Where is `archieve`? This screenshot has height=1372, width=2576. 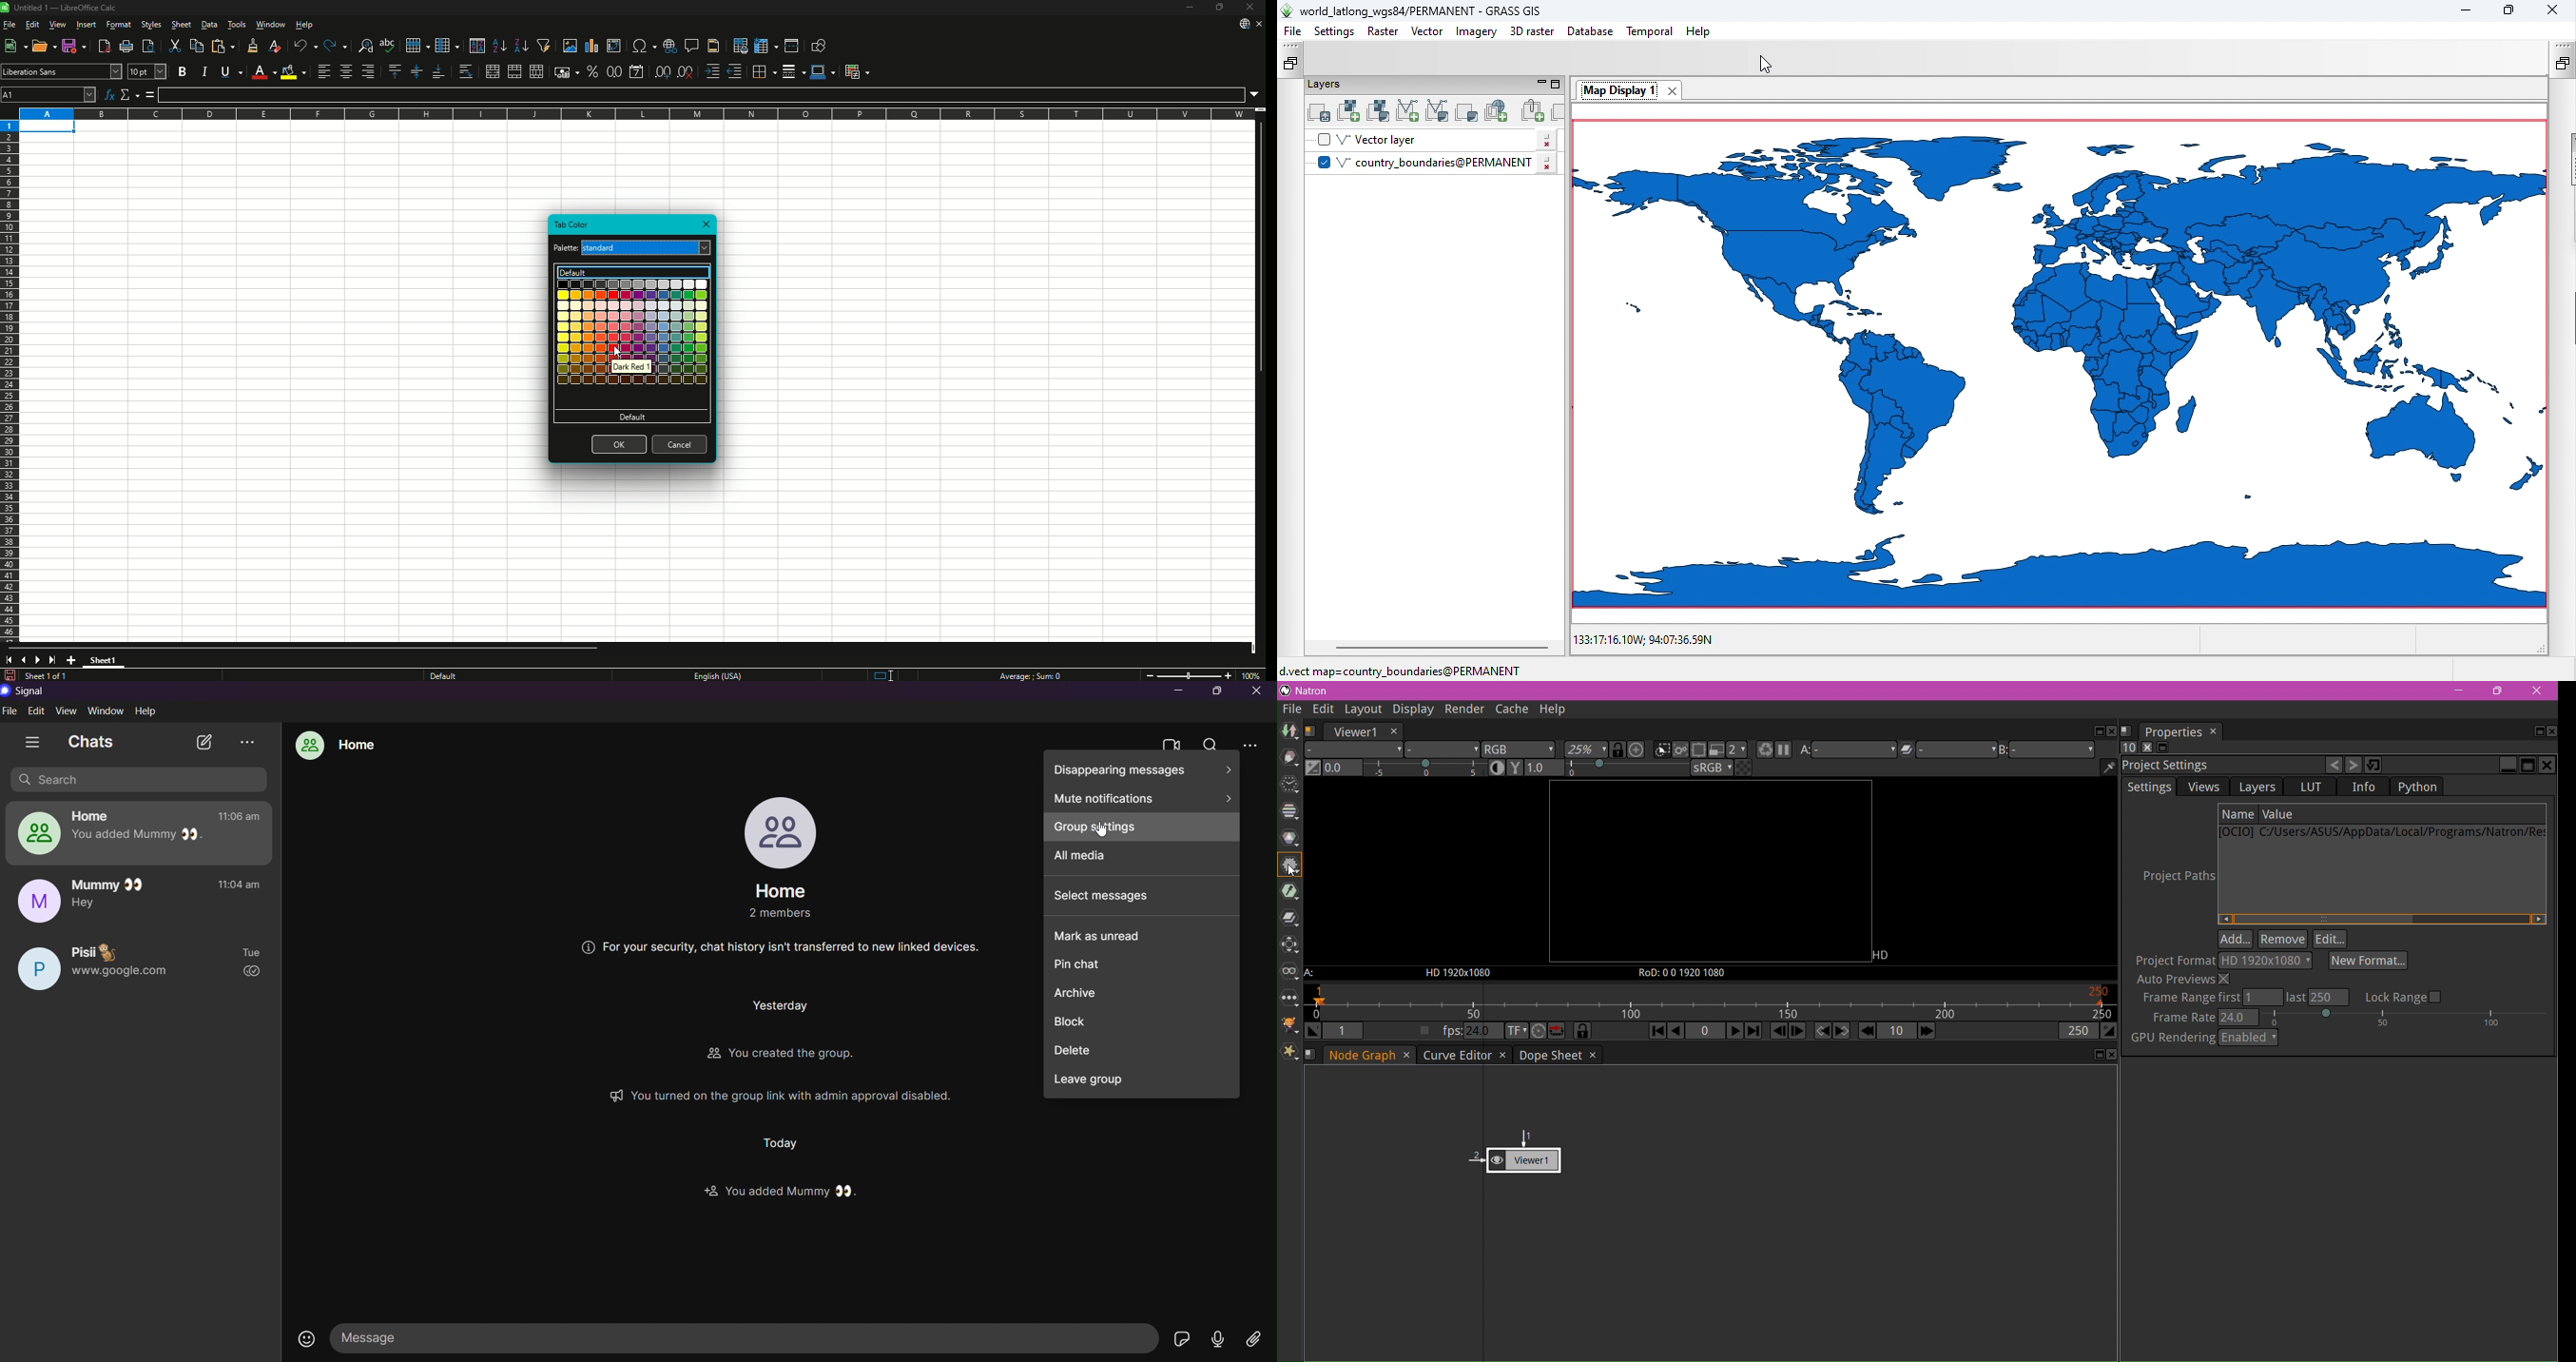
archieve is located at coordinates (1145, 995).